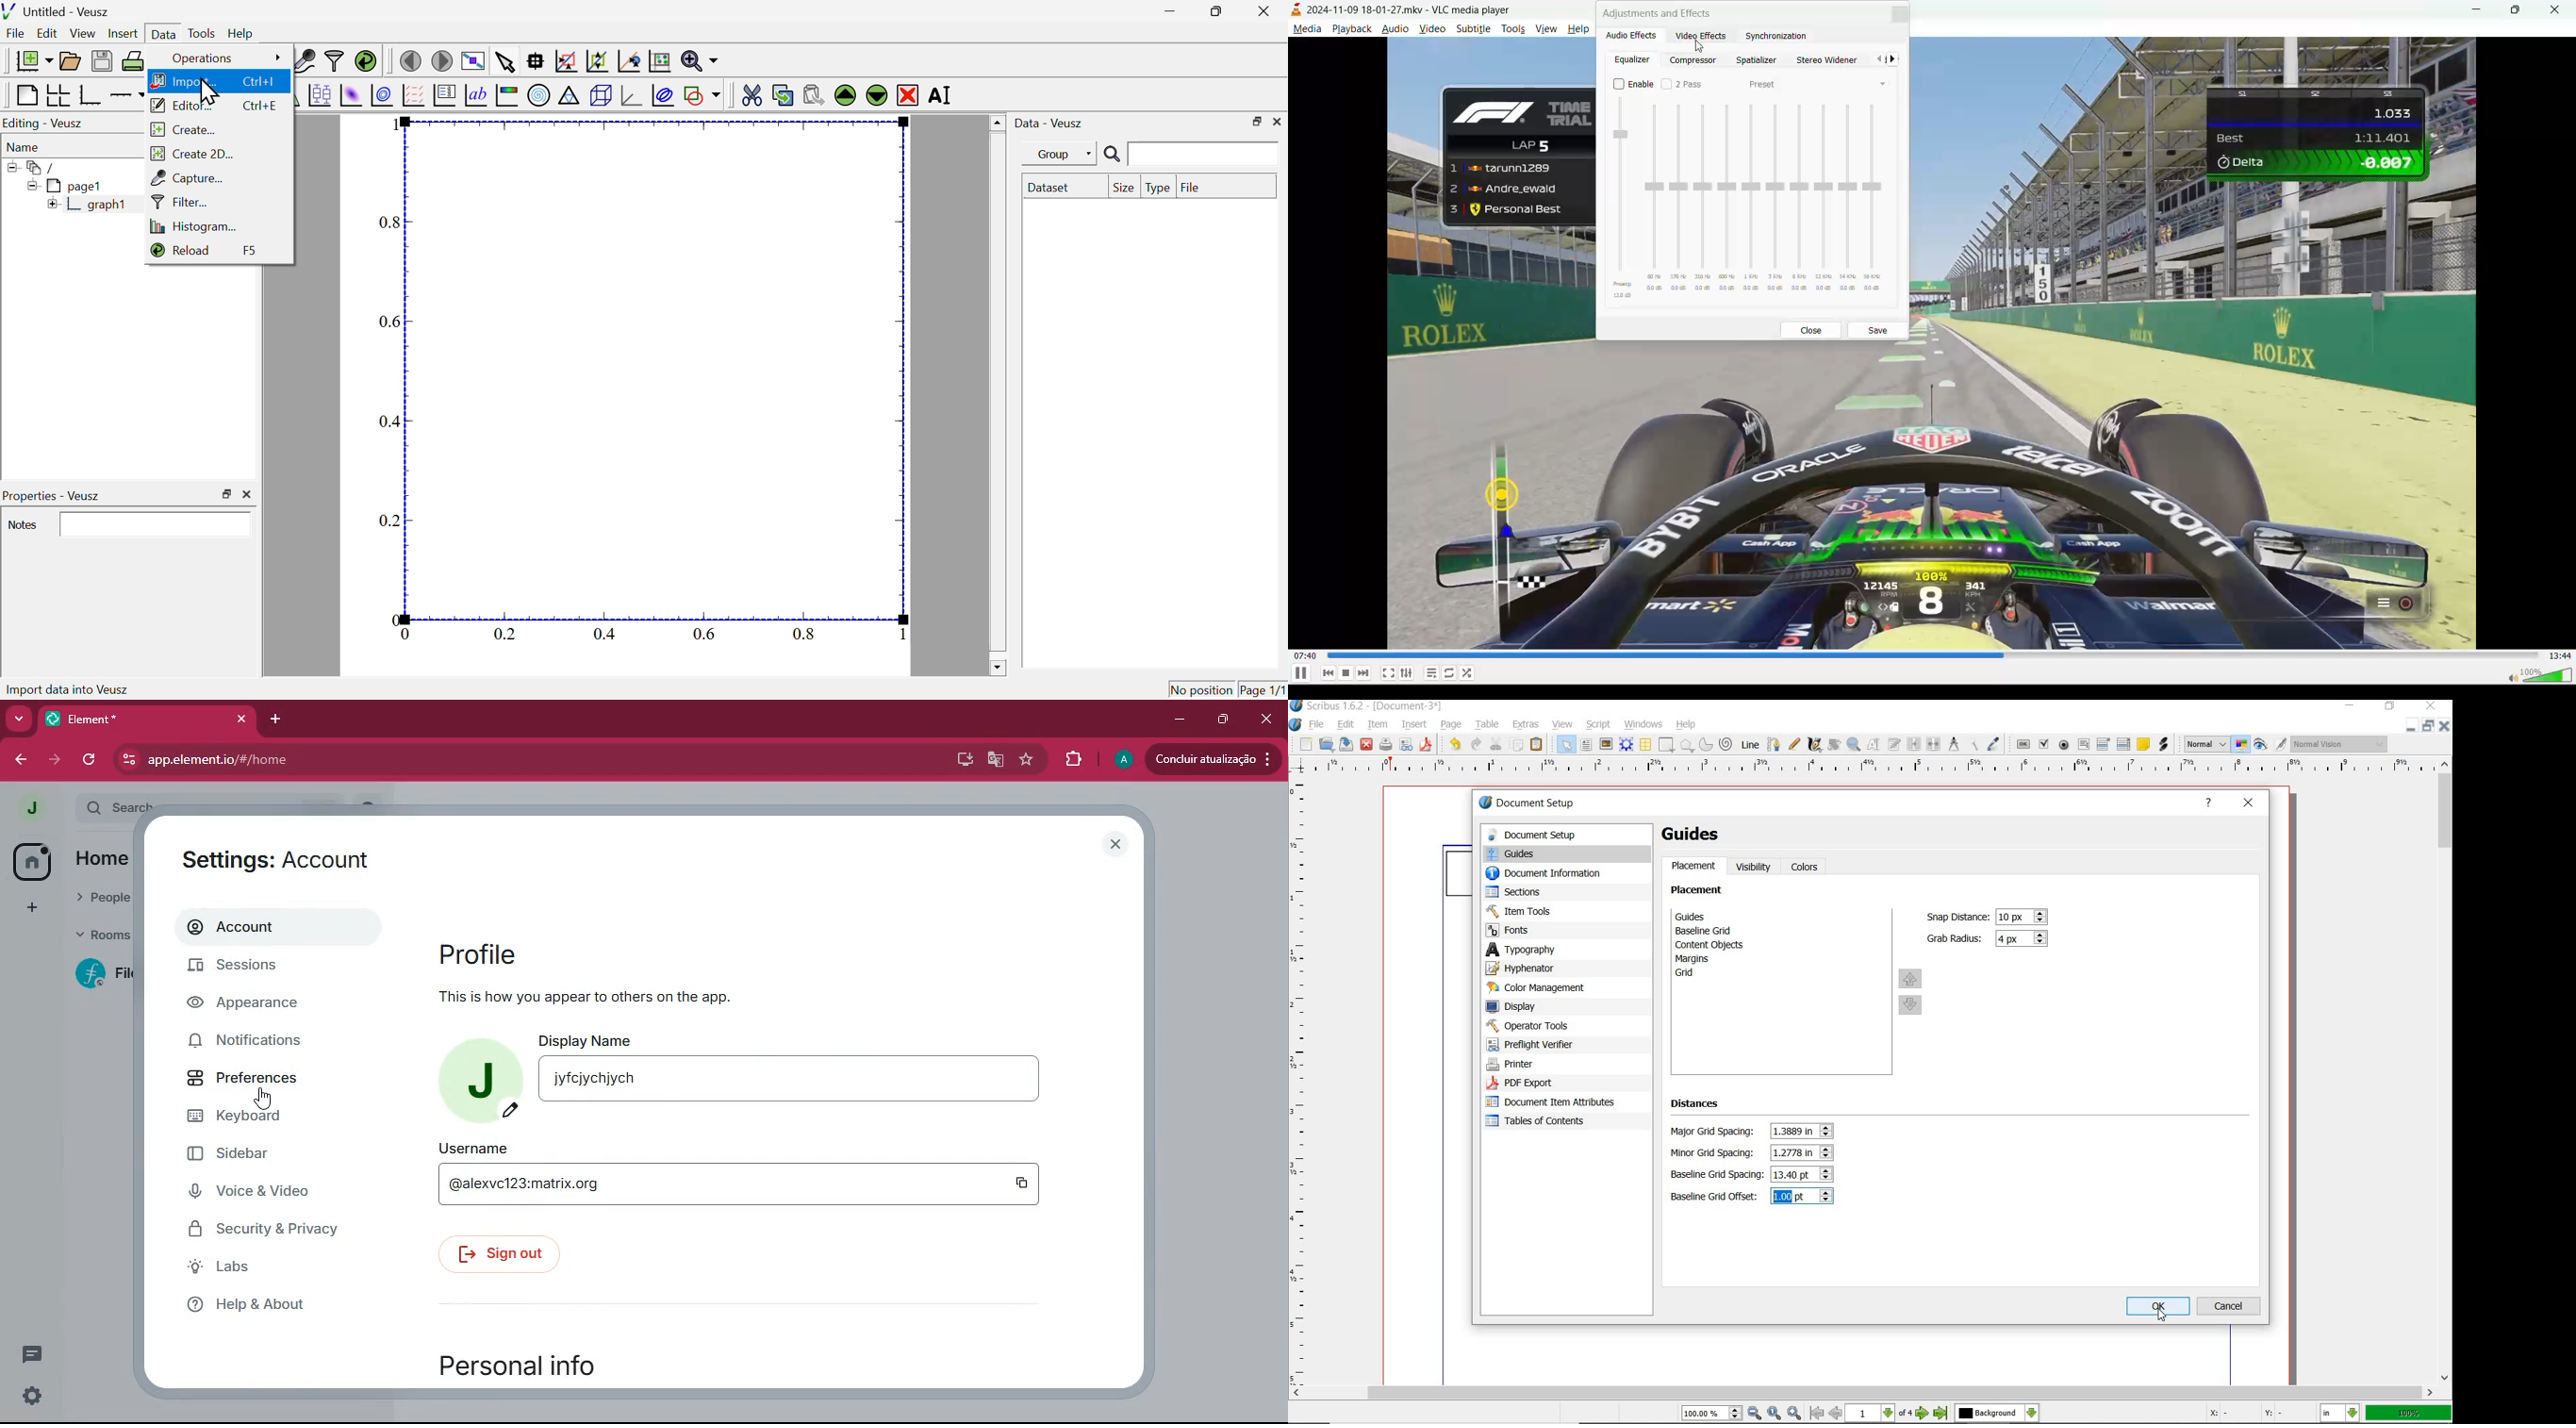  What do you see at coordinates (1754, 867) in the screenshot?
I see `visibility` at bounding box center [1754, 867].